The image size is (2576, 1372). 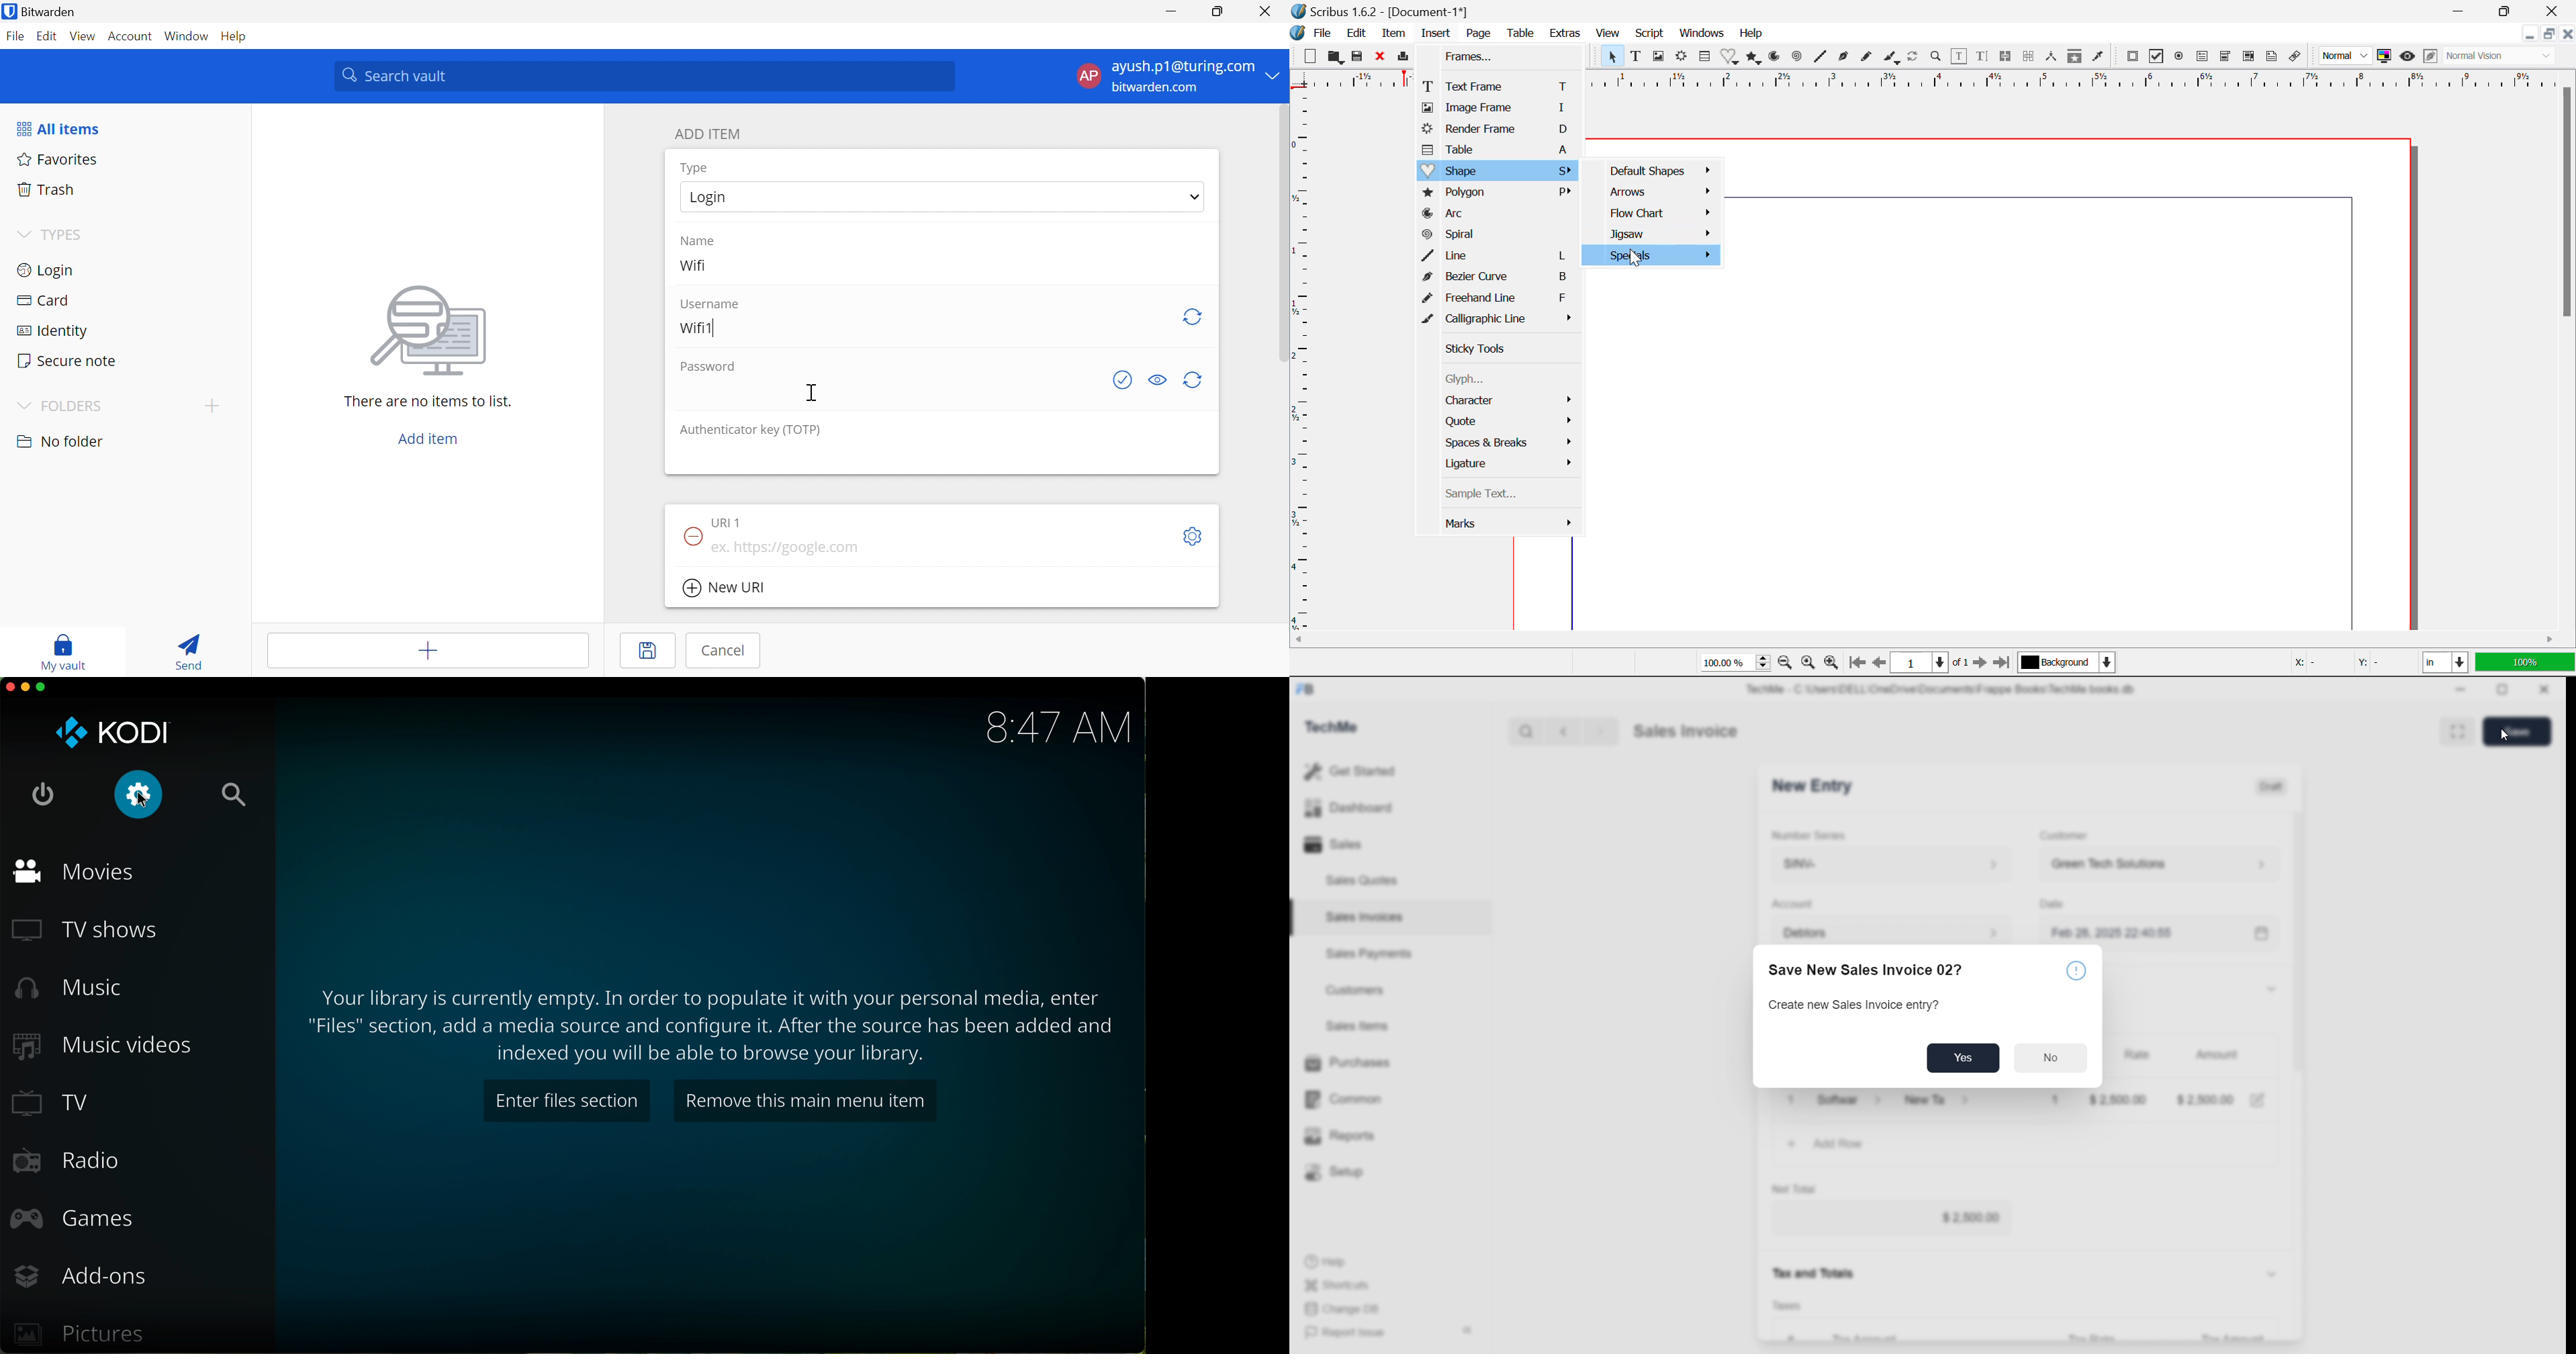 I want to click on Toggle color management system, so click(x=2384, y=57).